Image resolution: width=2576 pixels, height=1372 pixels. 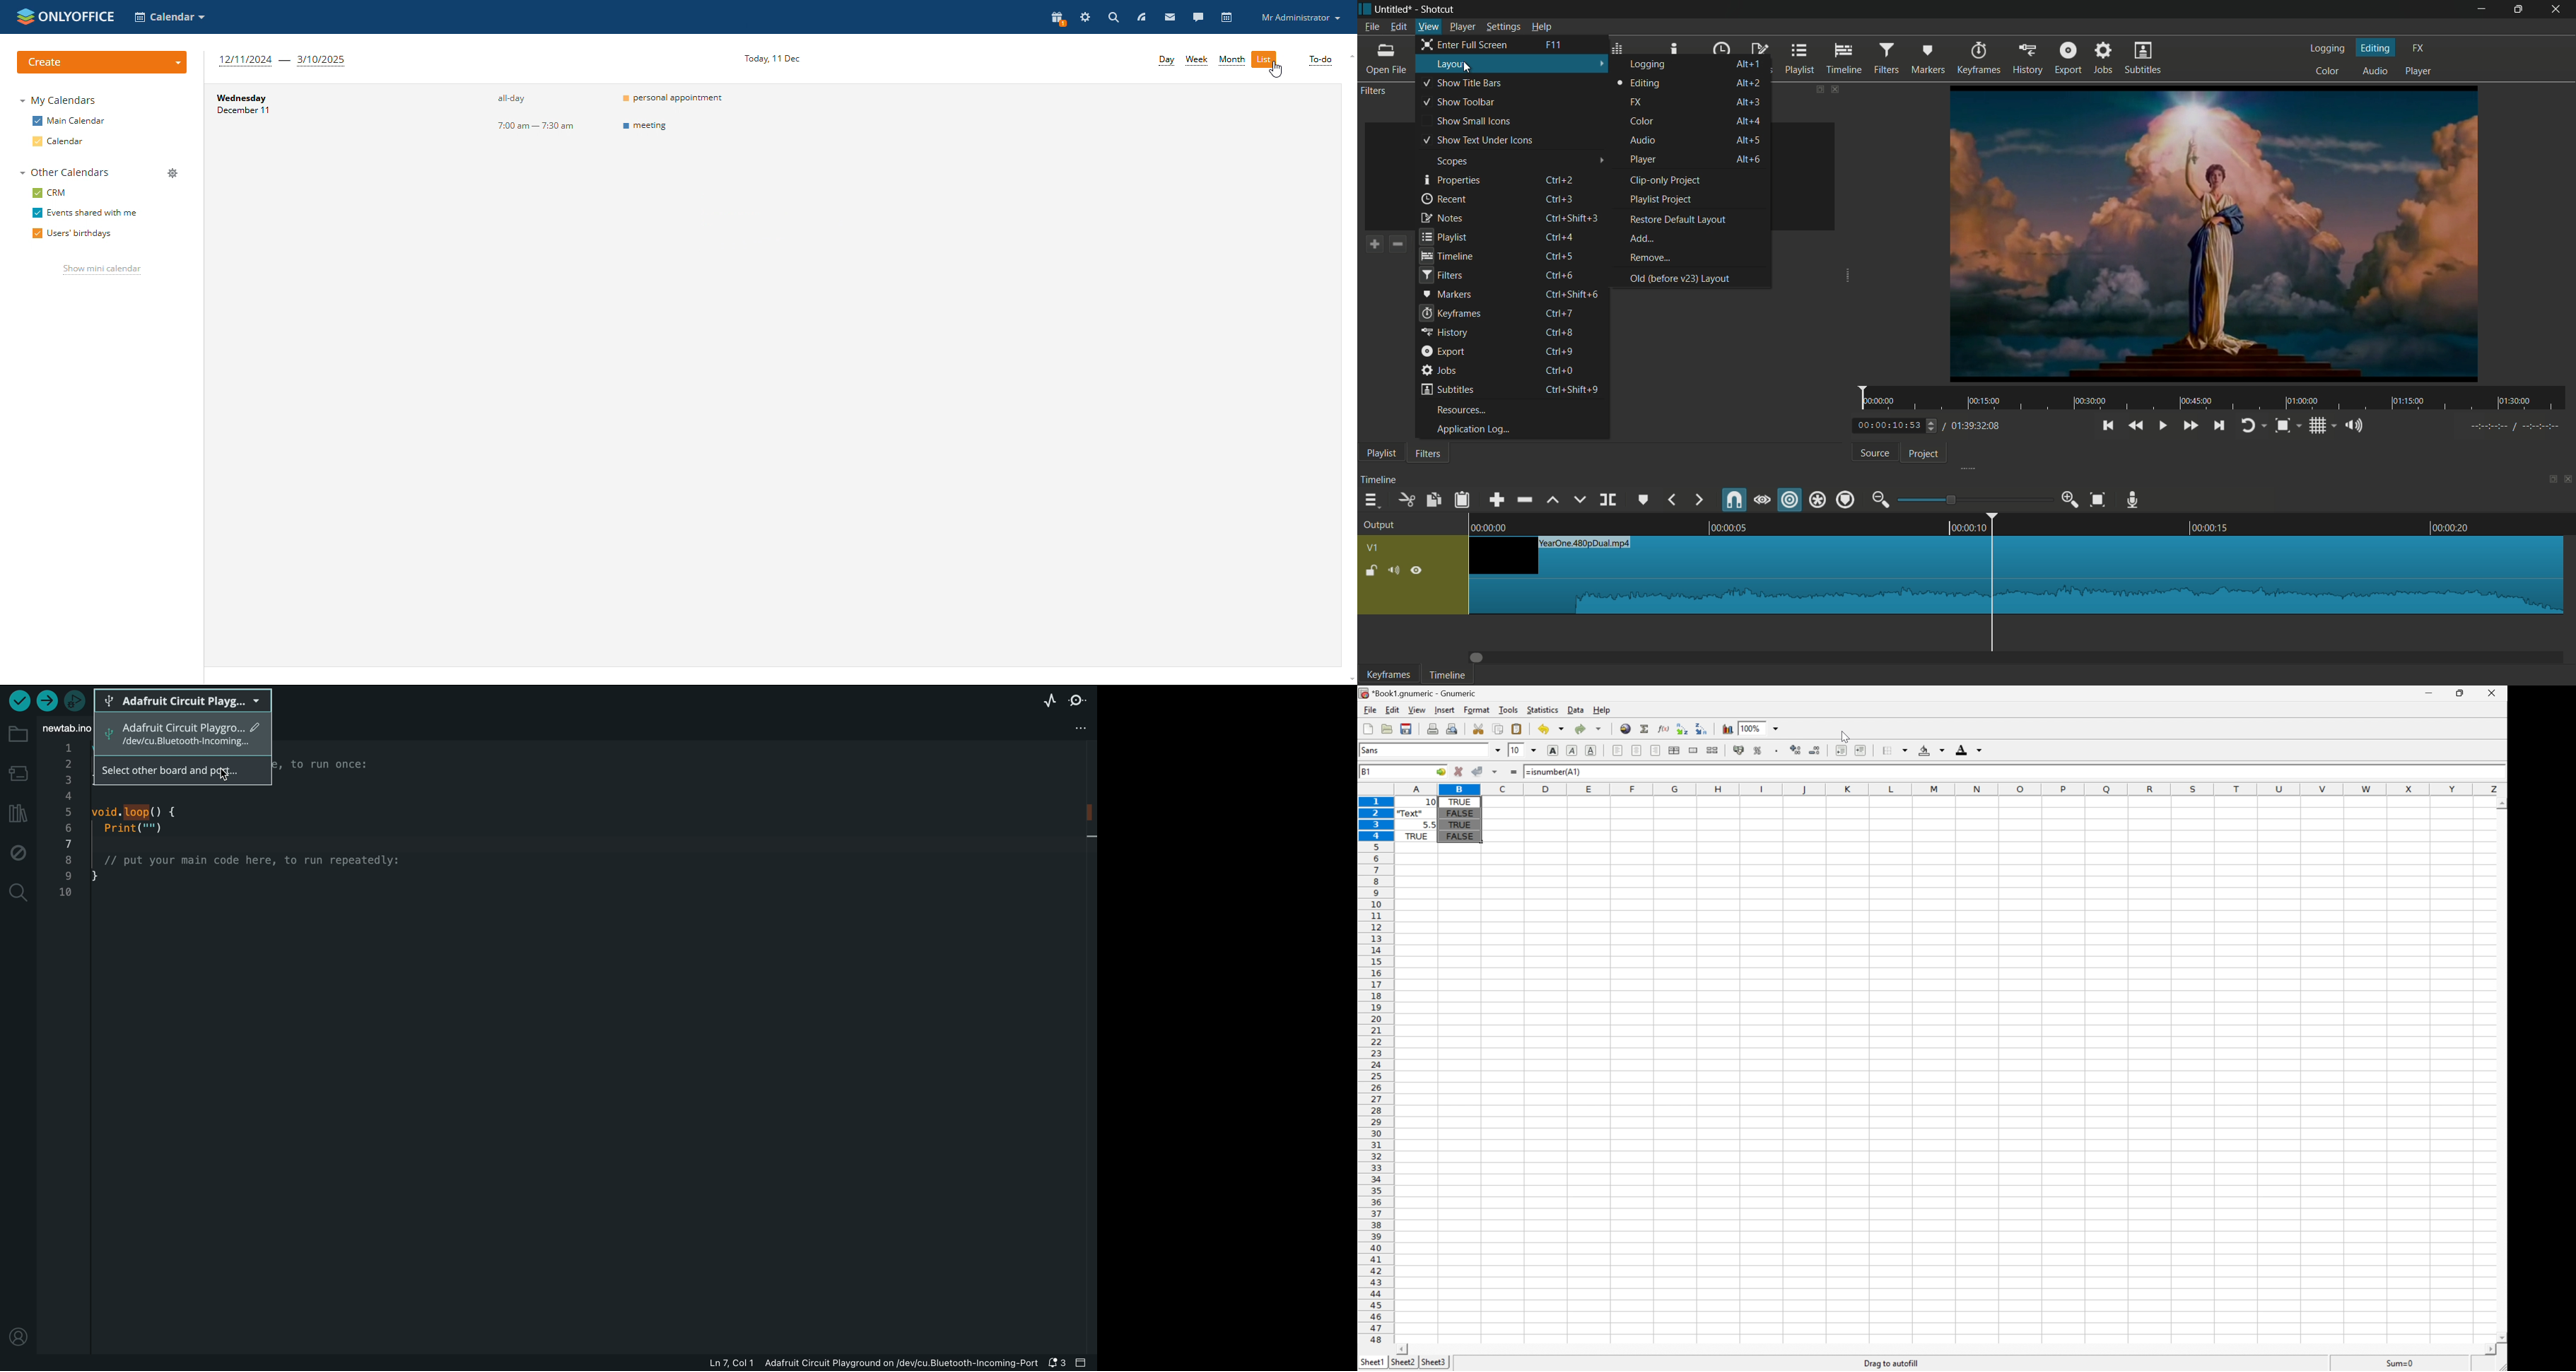 I want to click on show title bars, so click(x=1462, y=82).